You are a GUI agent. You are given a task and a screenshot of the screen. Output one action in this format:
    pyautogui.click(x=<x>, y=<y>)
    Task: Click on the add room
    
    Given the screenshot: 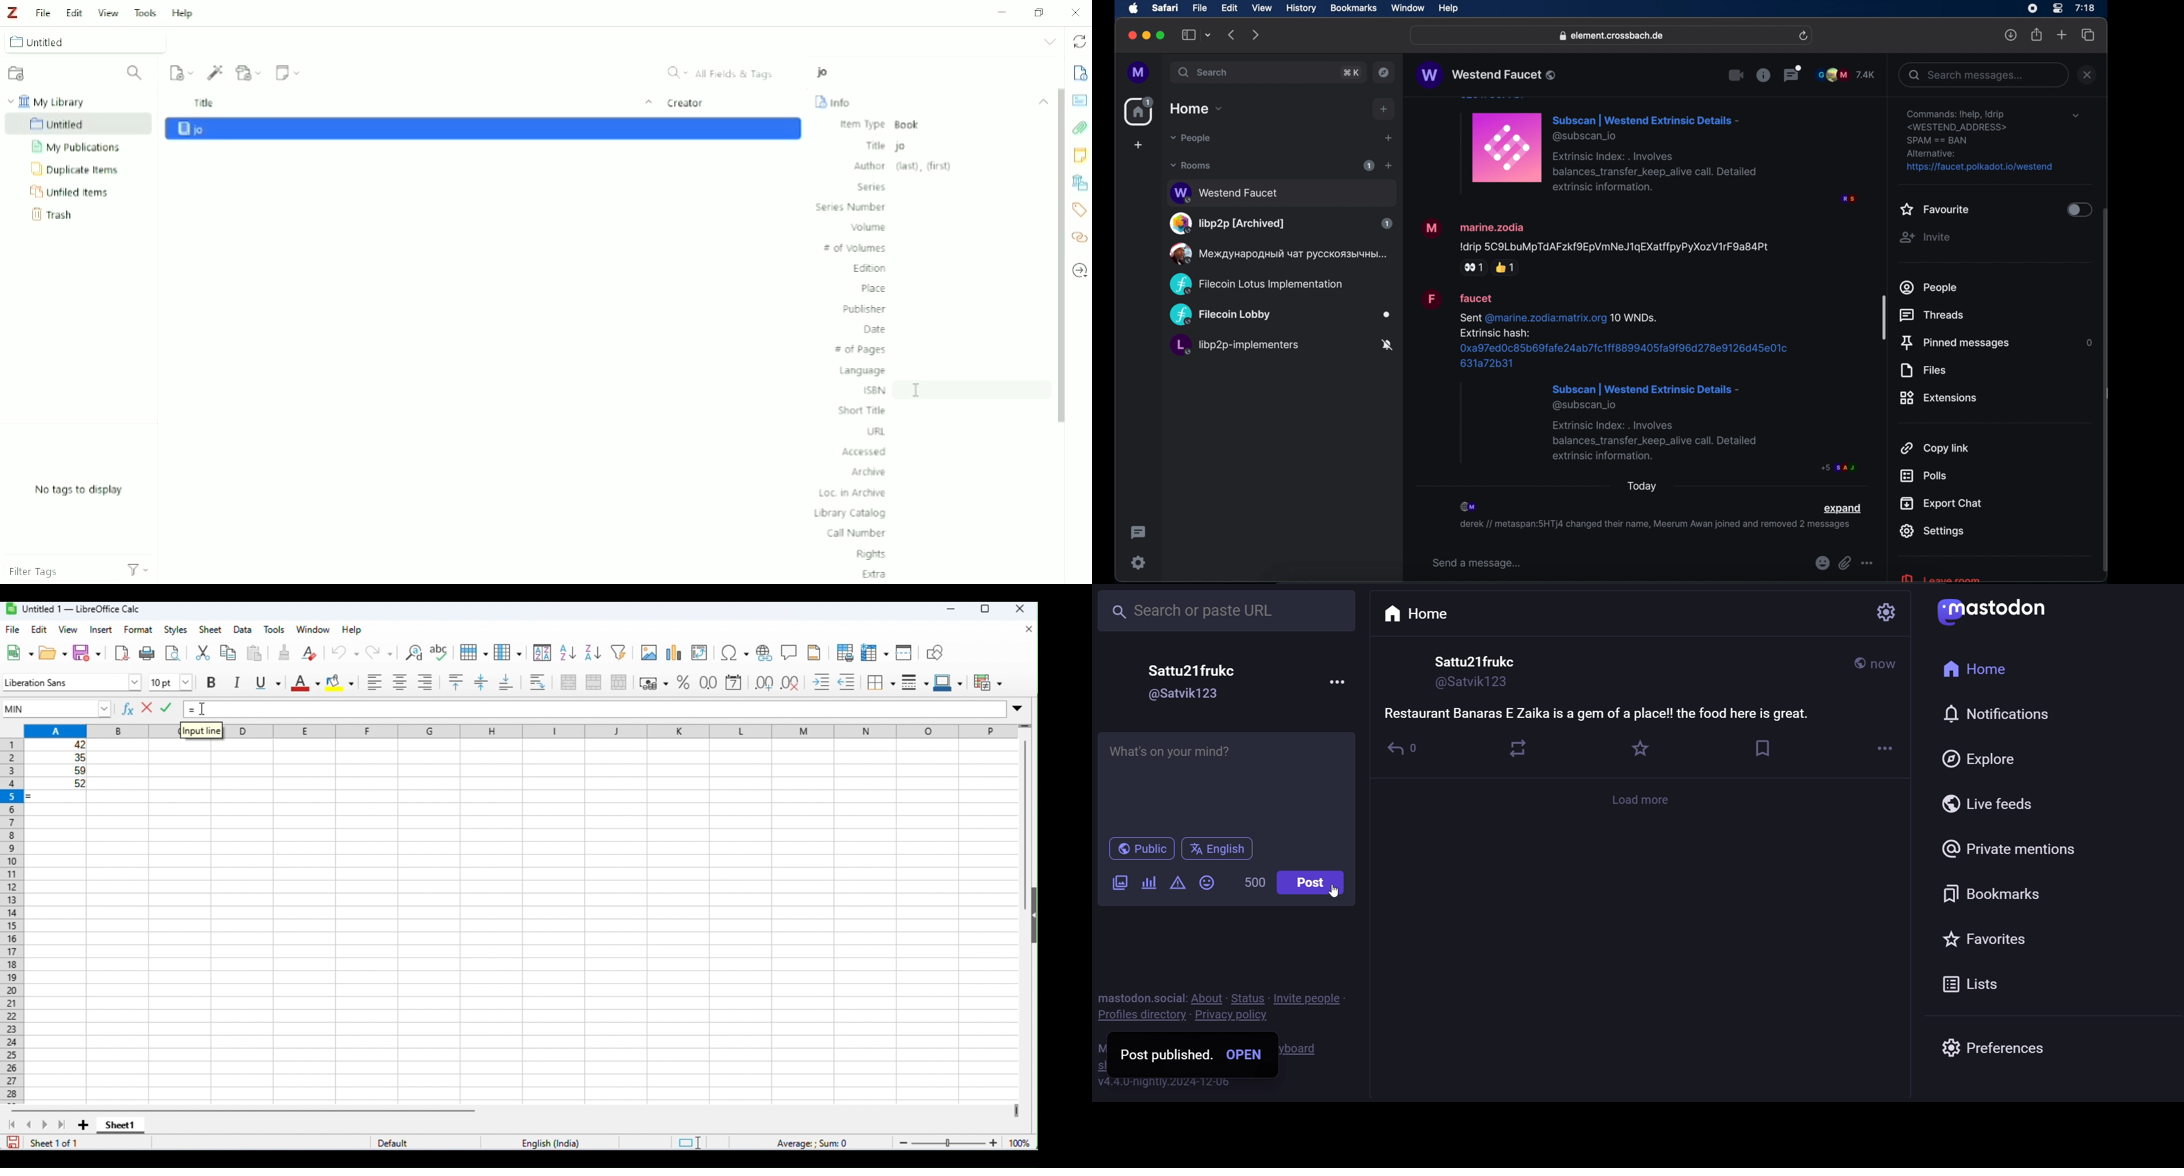 What is the action you would take?
    pyautogui.click(x=1388, y=165)
    